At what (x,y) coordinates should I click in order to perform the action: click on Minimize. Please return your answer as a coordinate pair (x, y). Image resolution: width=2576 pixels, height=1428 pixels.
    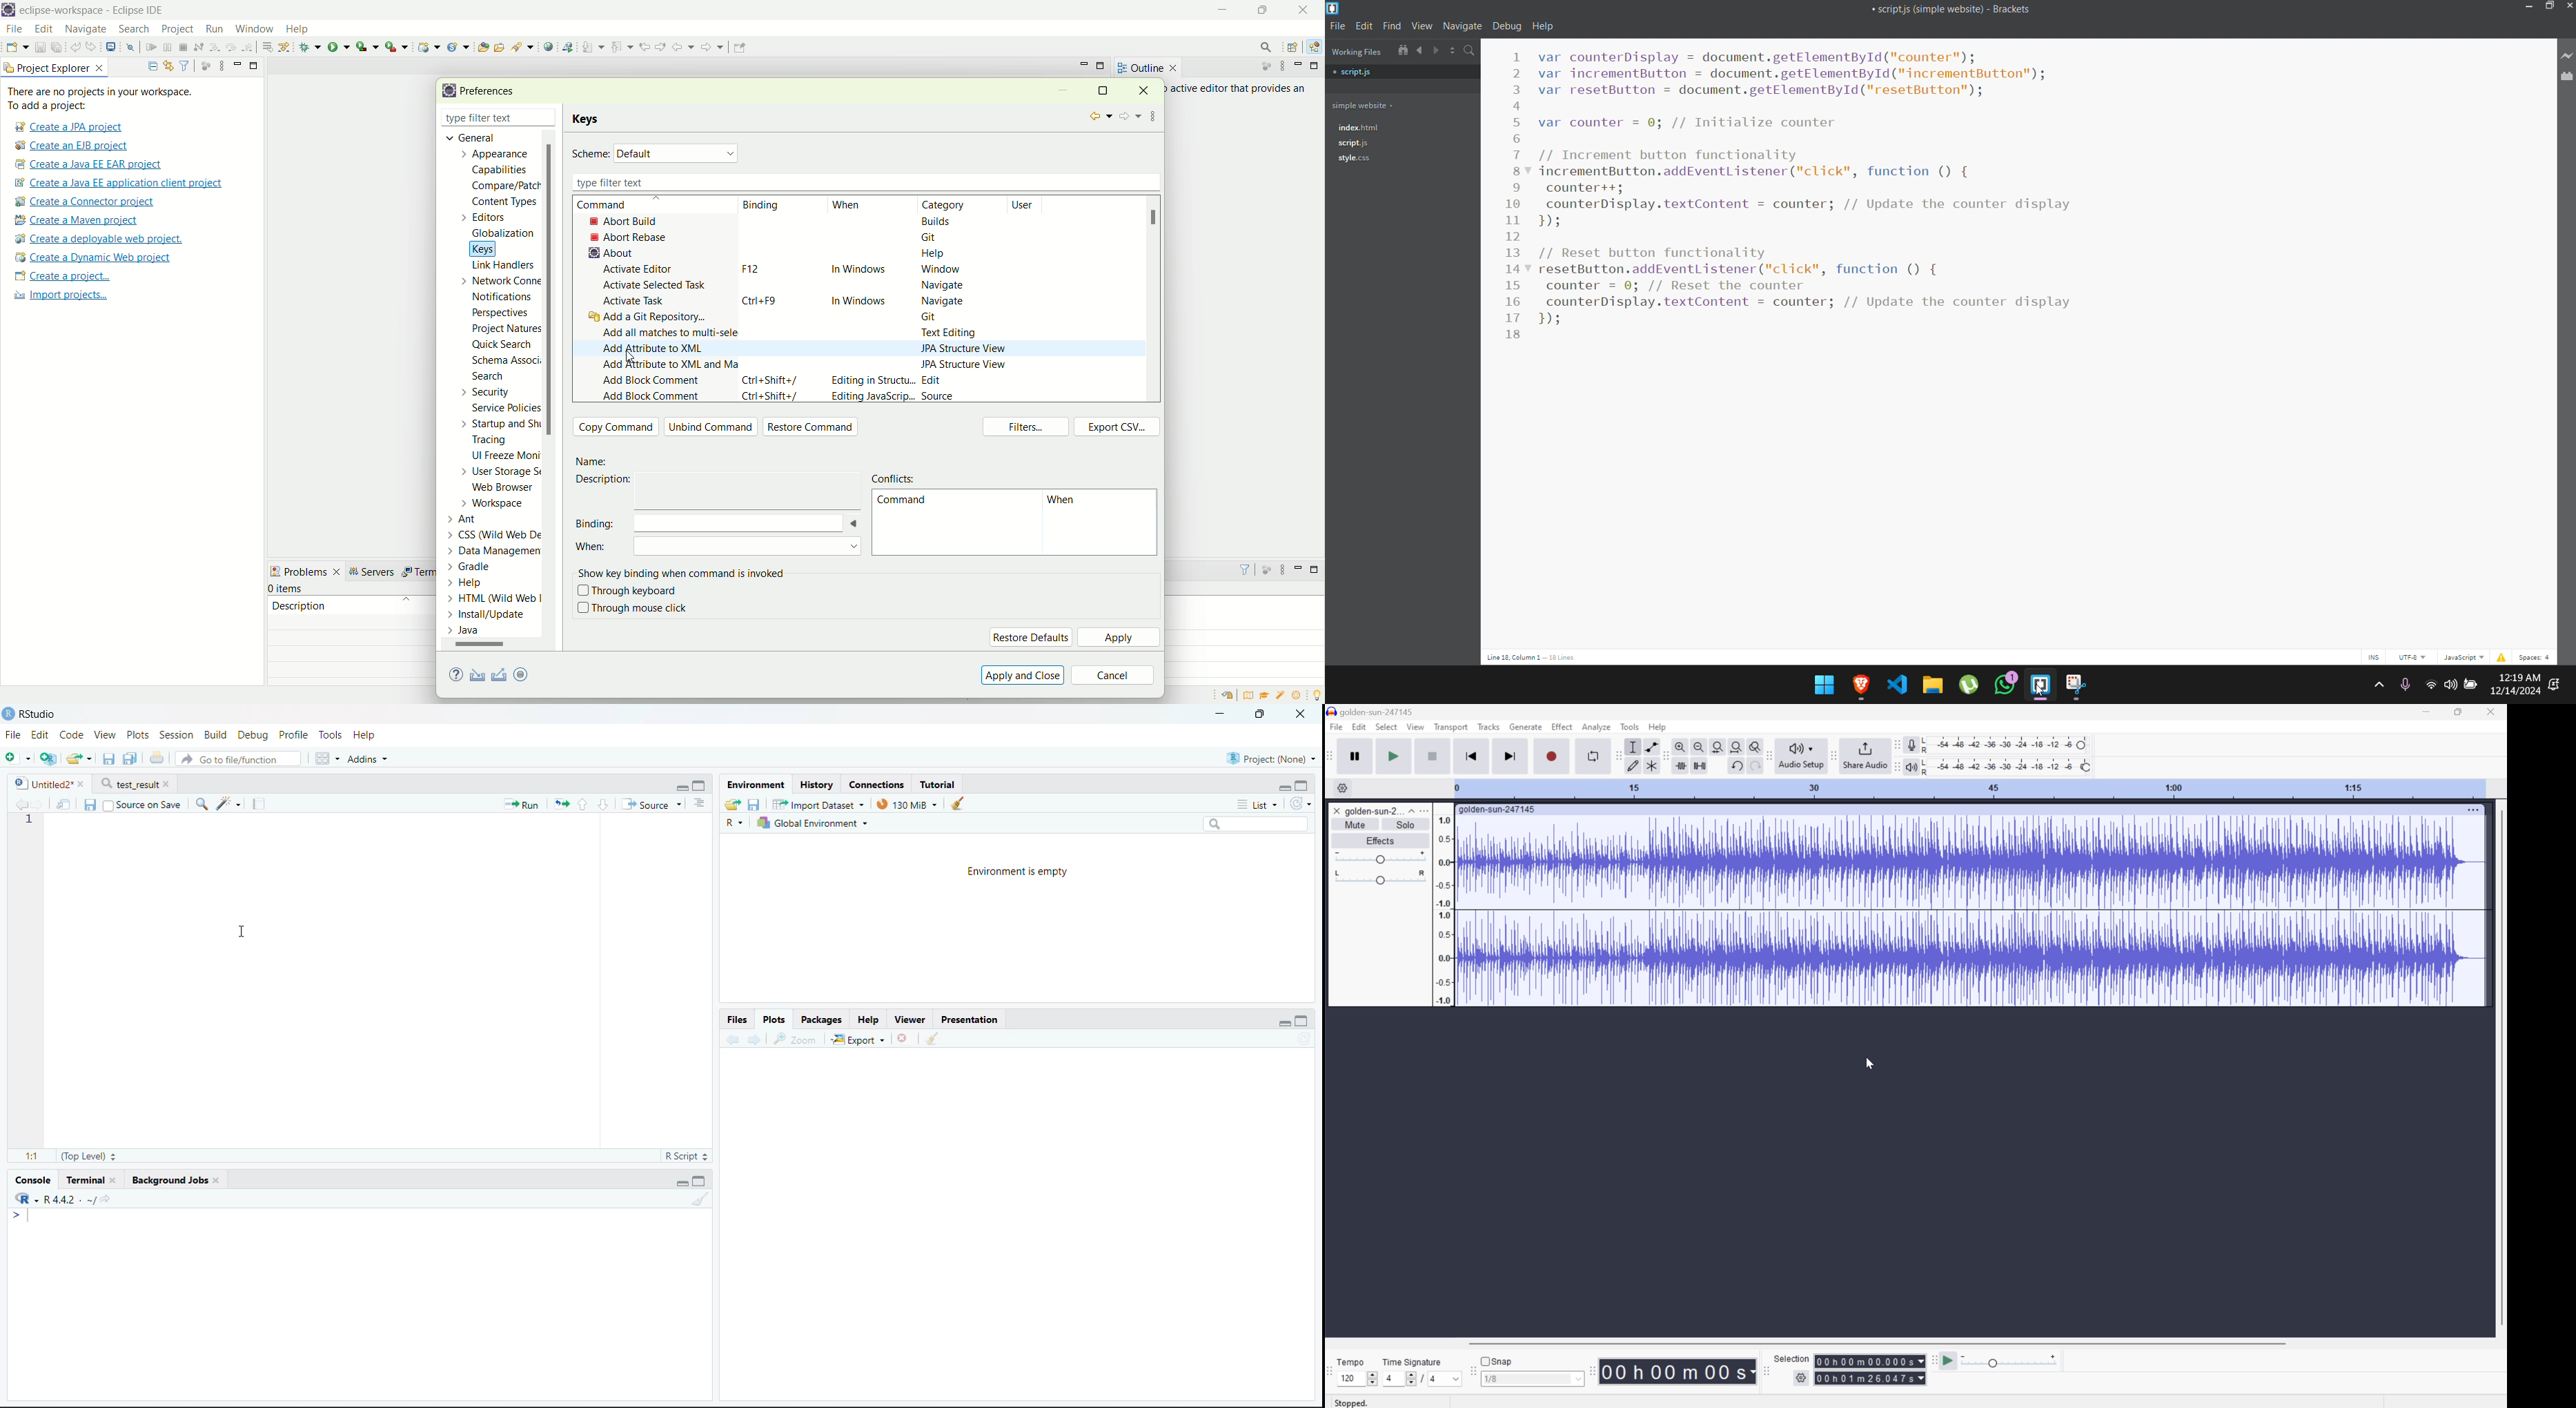
    Looking at the image, I should click on (679, 1182).